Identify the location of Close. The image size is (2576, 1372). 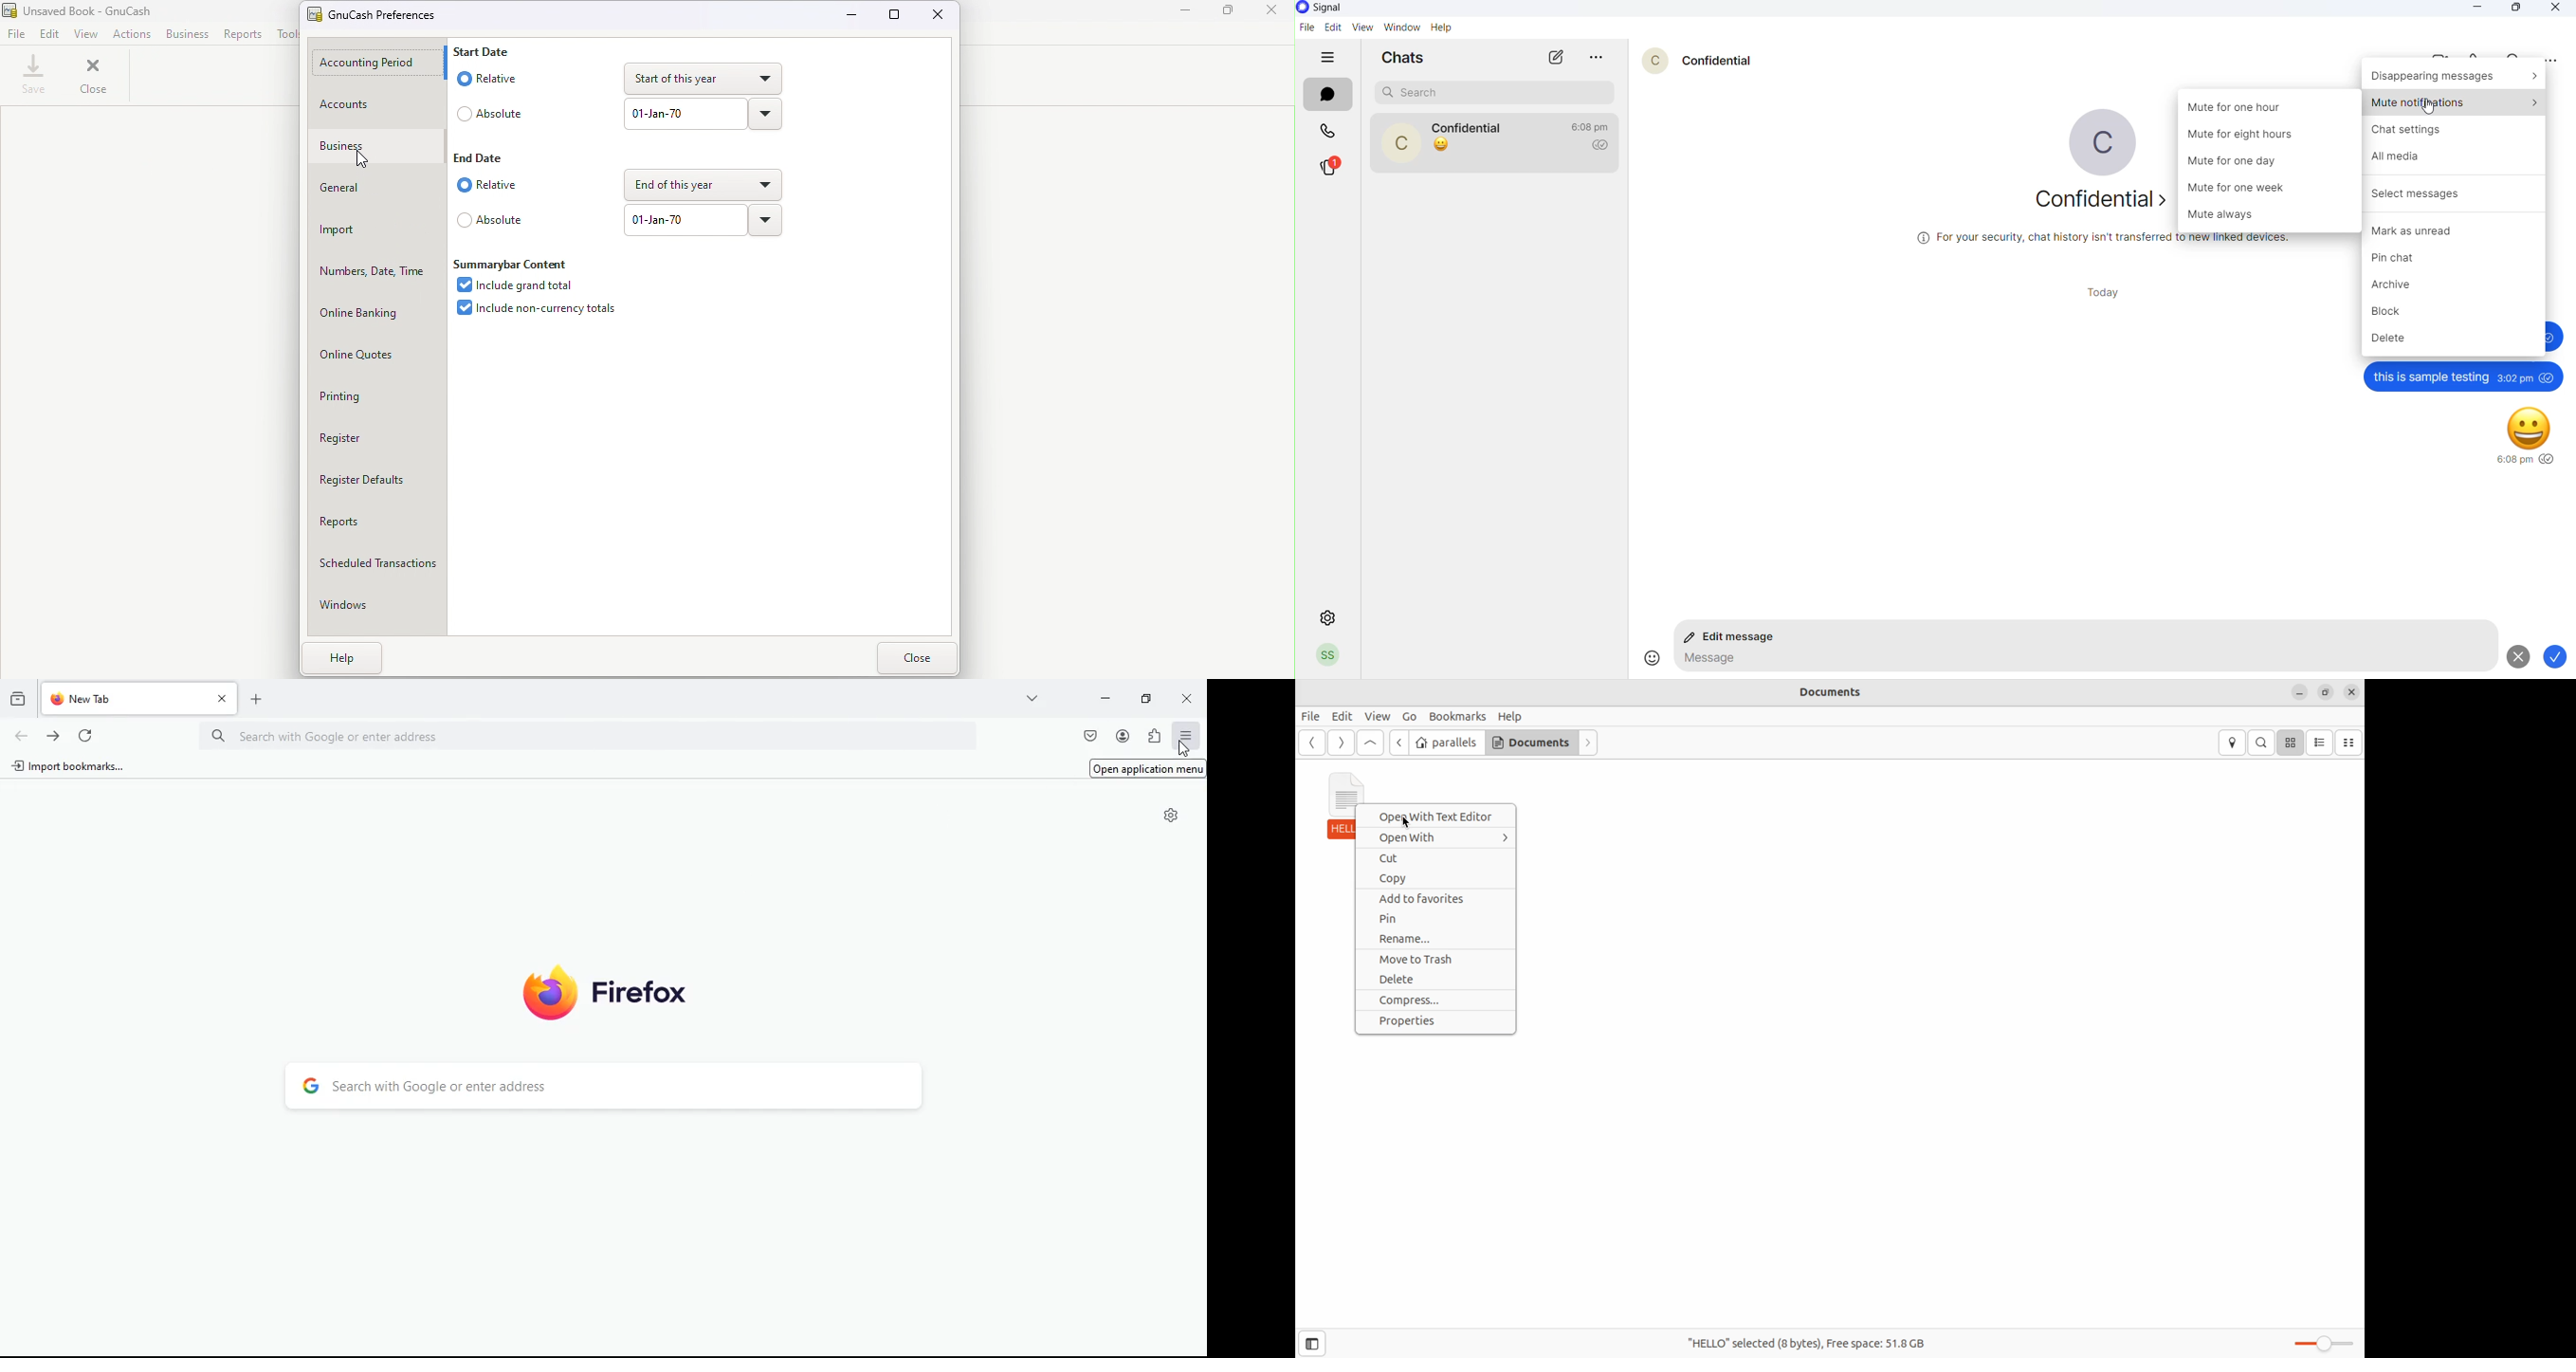
(93, 79).